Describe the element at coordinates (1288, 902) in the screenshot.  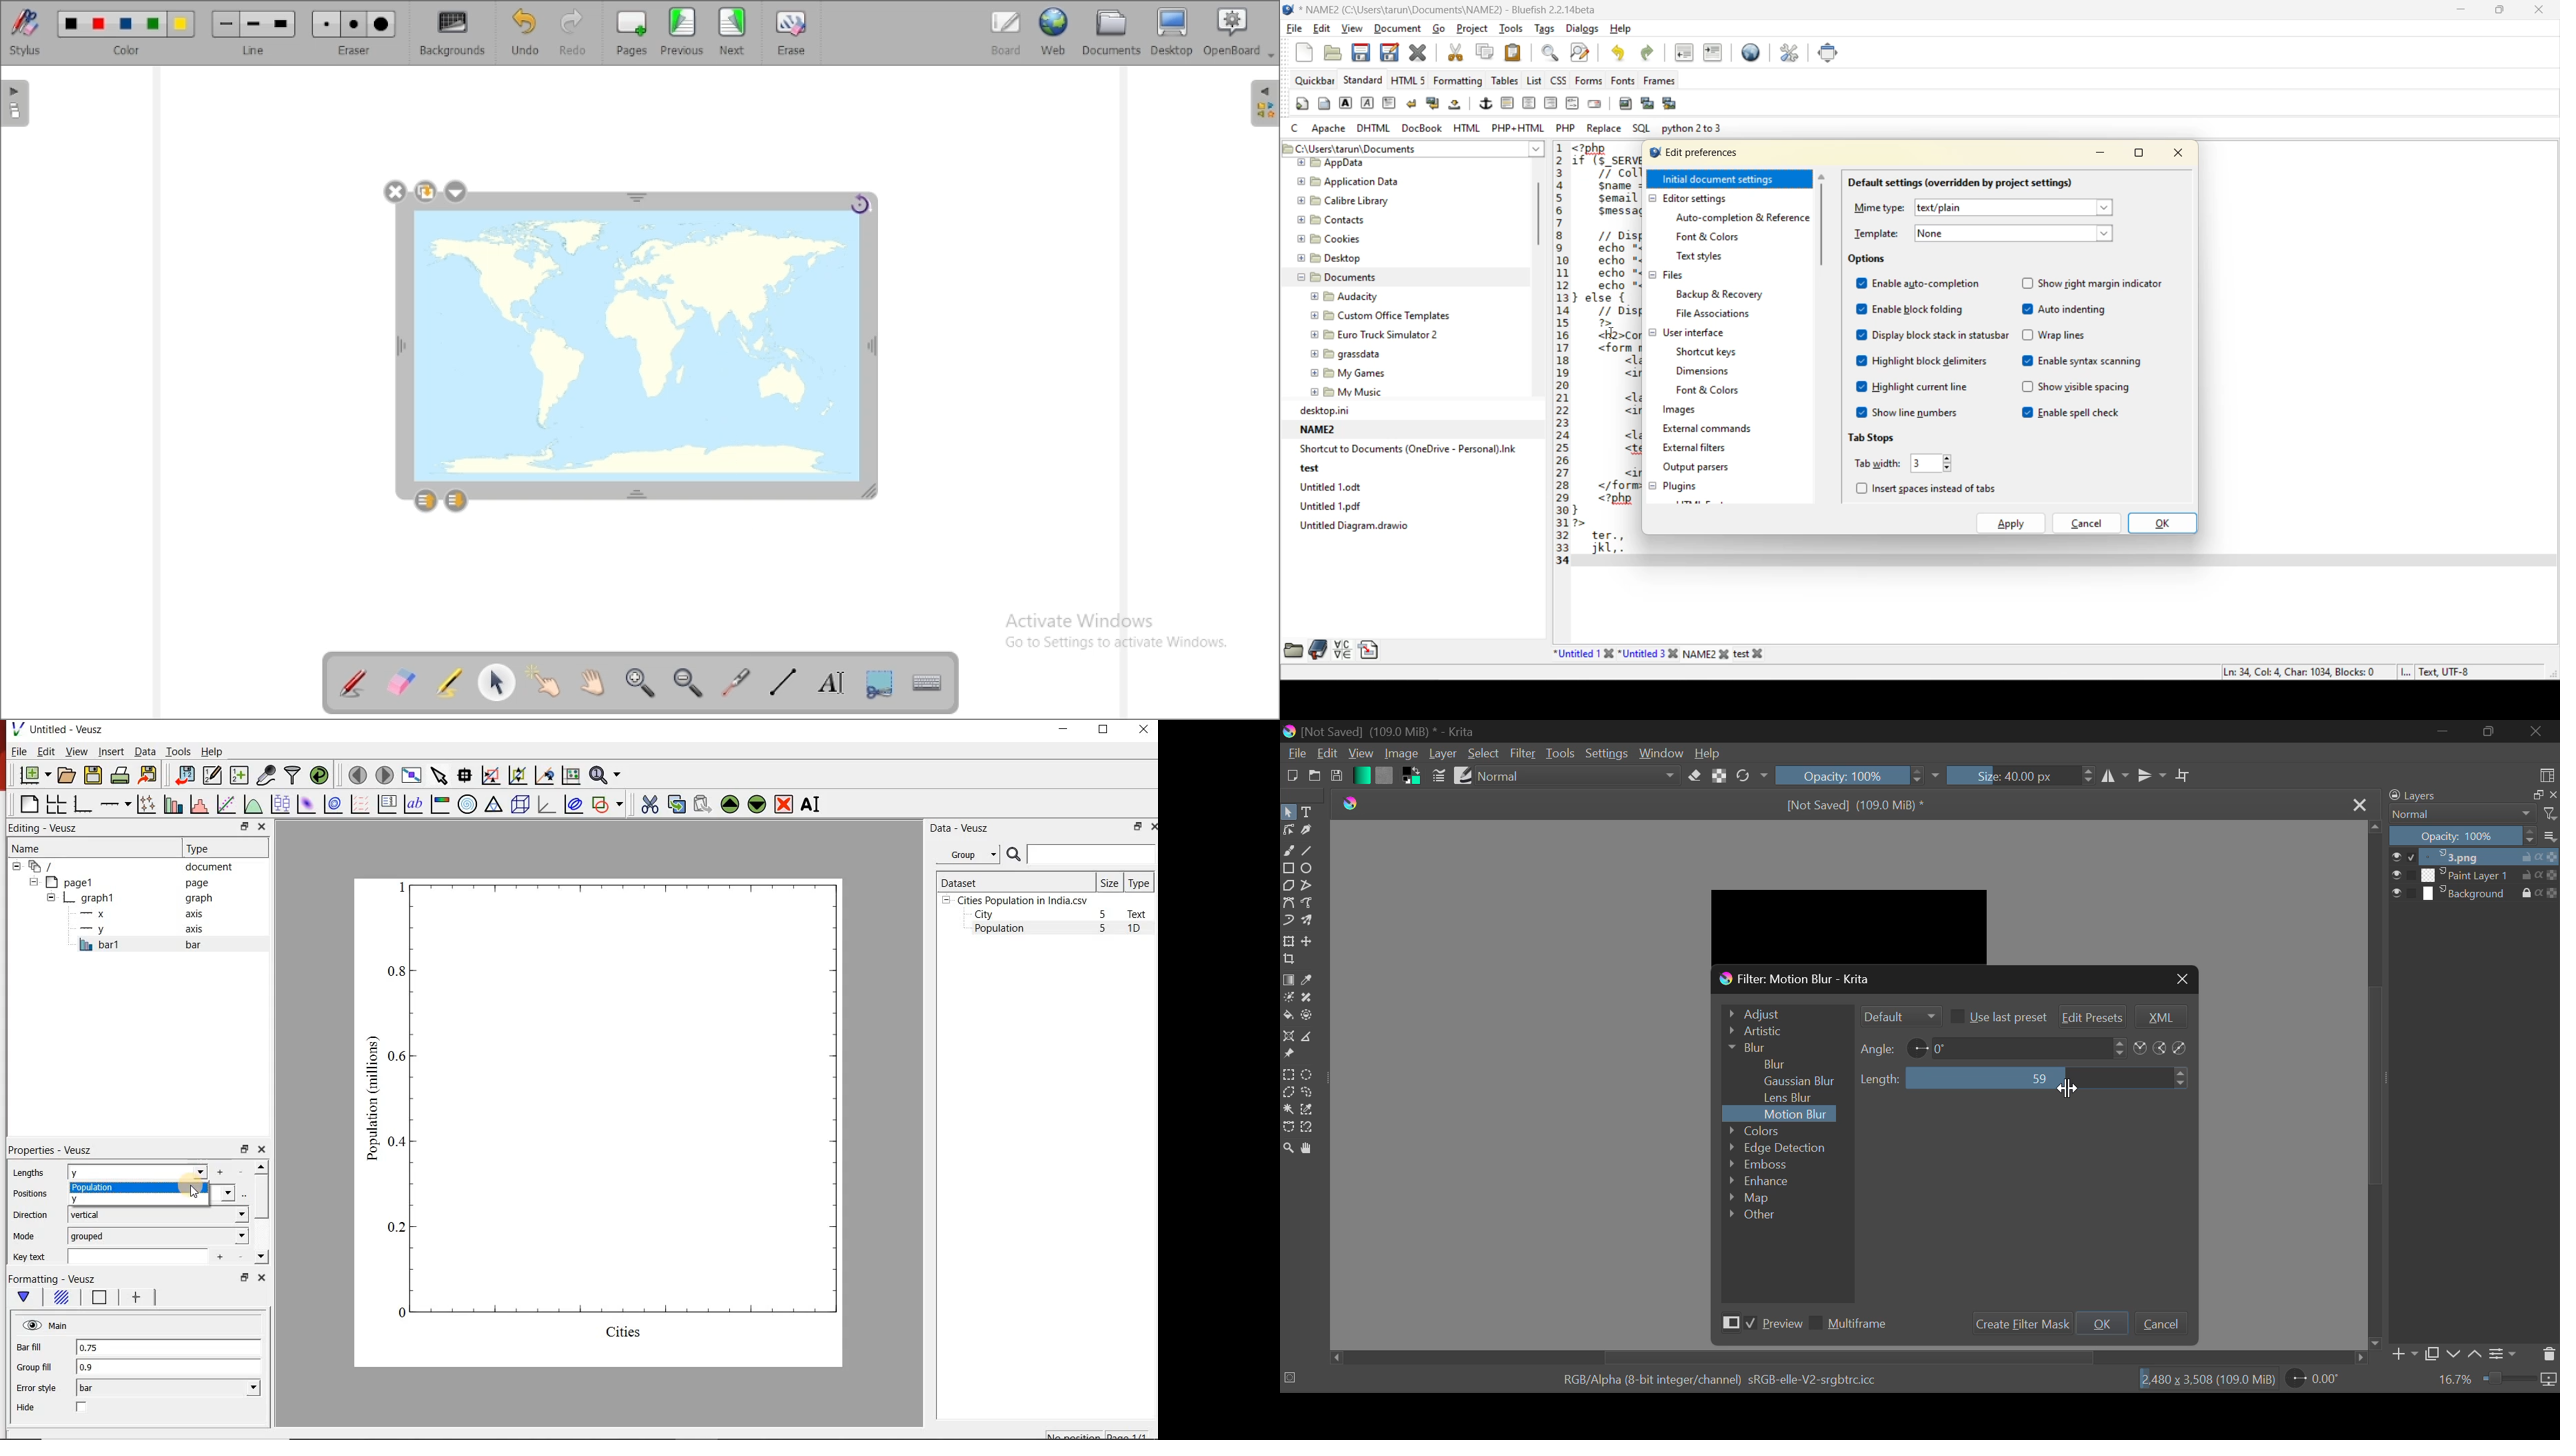
I see `Bezier Curve` at that location.